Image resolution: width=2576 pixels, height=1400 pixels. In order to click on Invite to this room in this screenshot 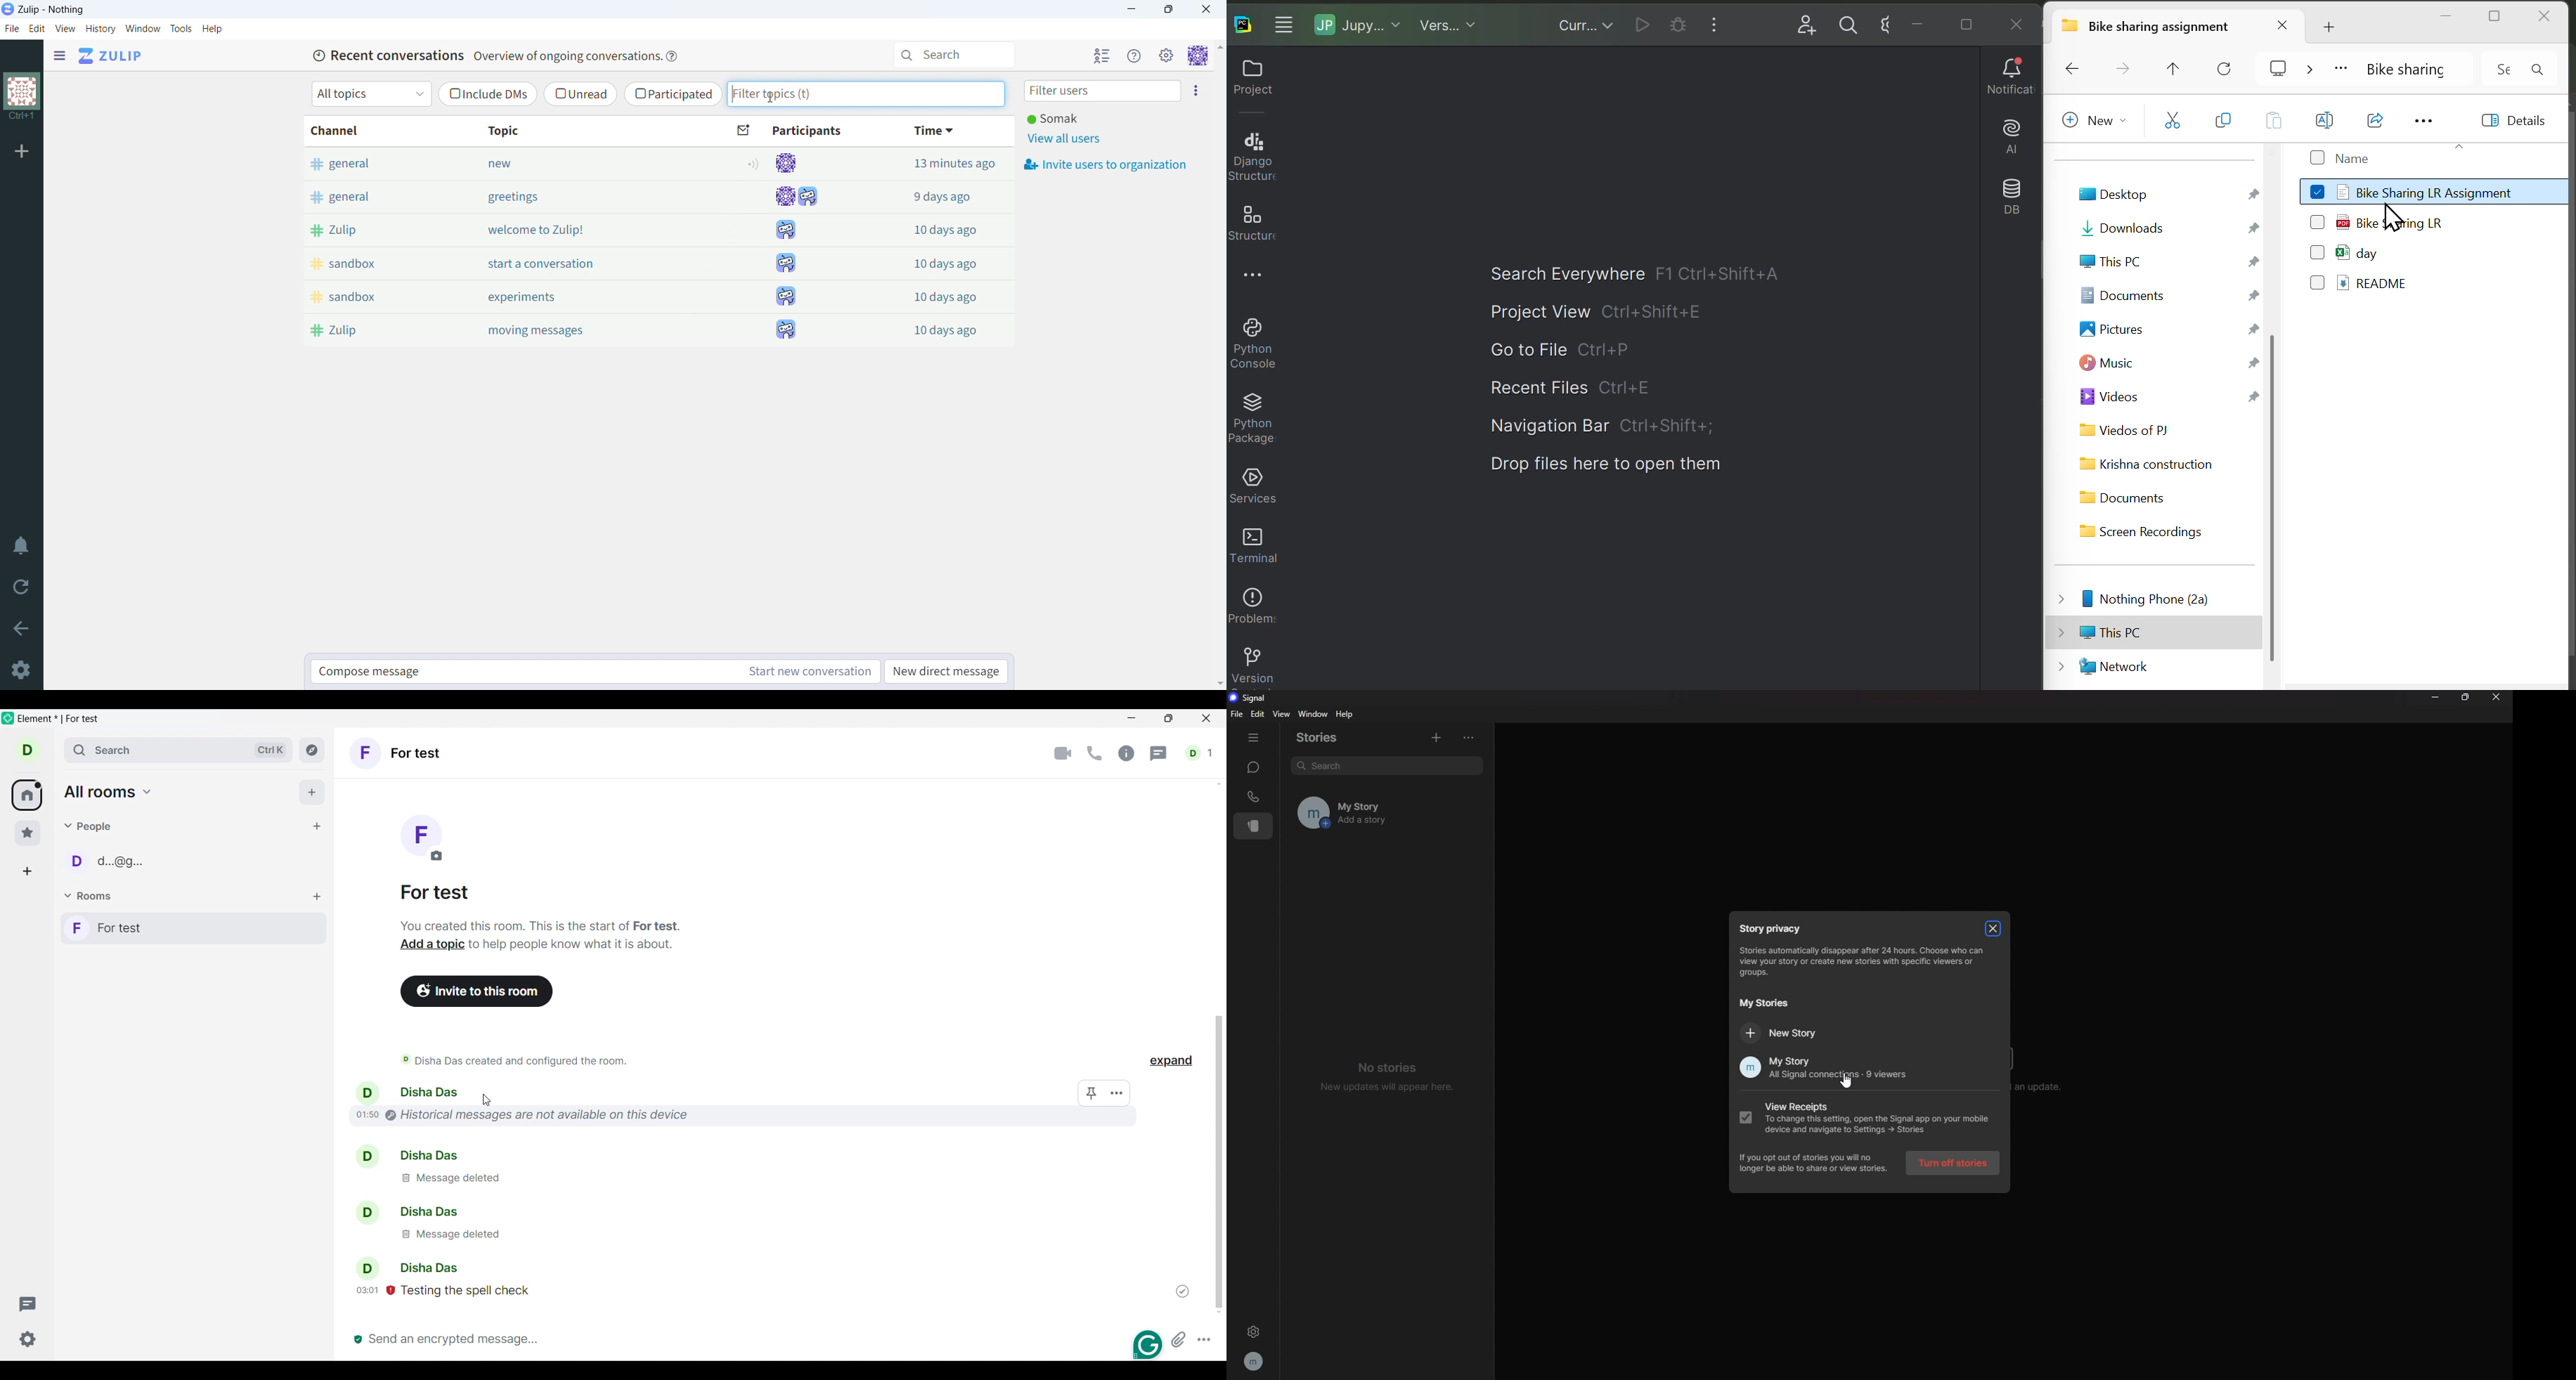, I will do `click(478, 992)`.